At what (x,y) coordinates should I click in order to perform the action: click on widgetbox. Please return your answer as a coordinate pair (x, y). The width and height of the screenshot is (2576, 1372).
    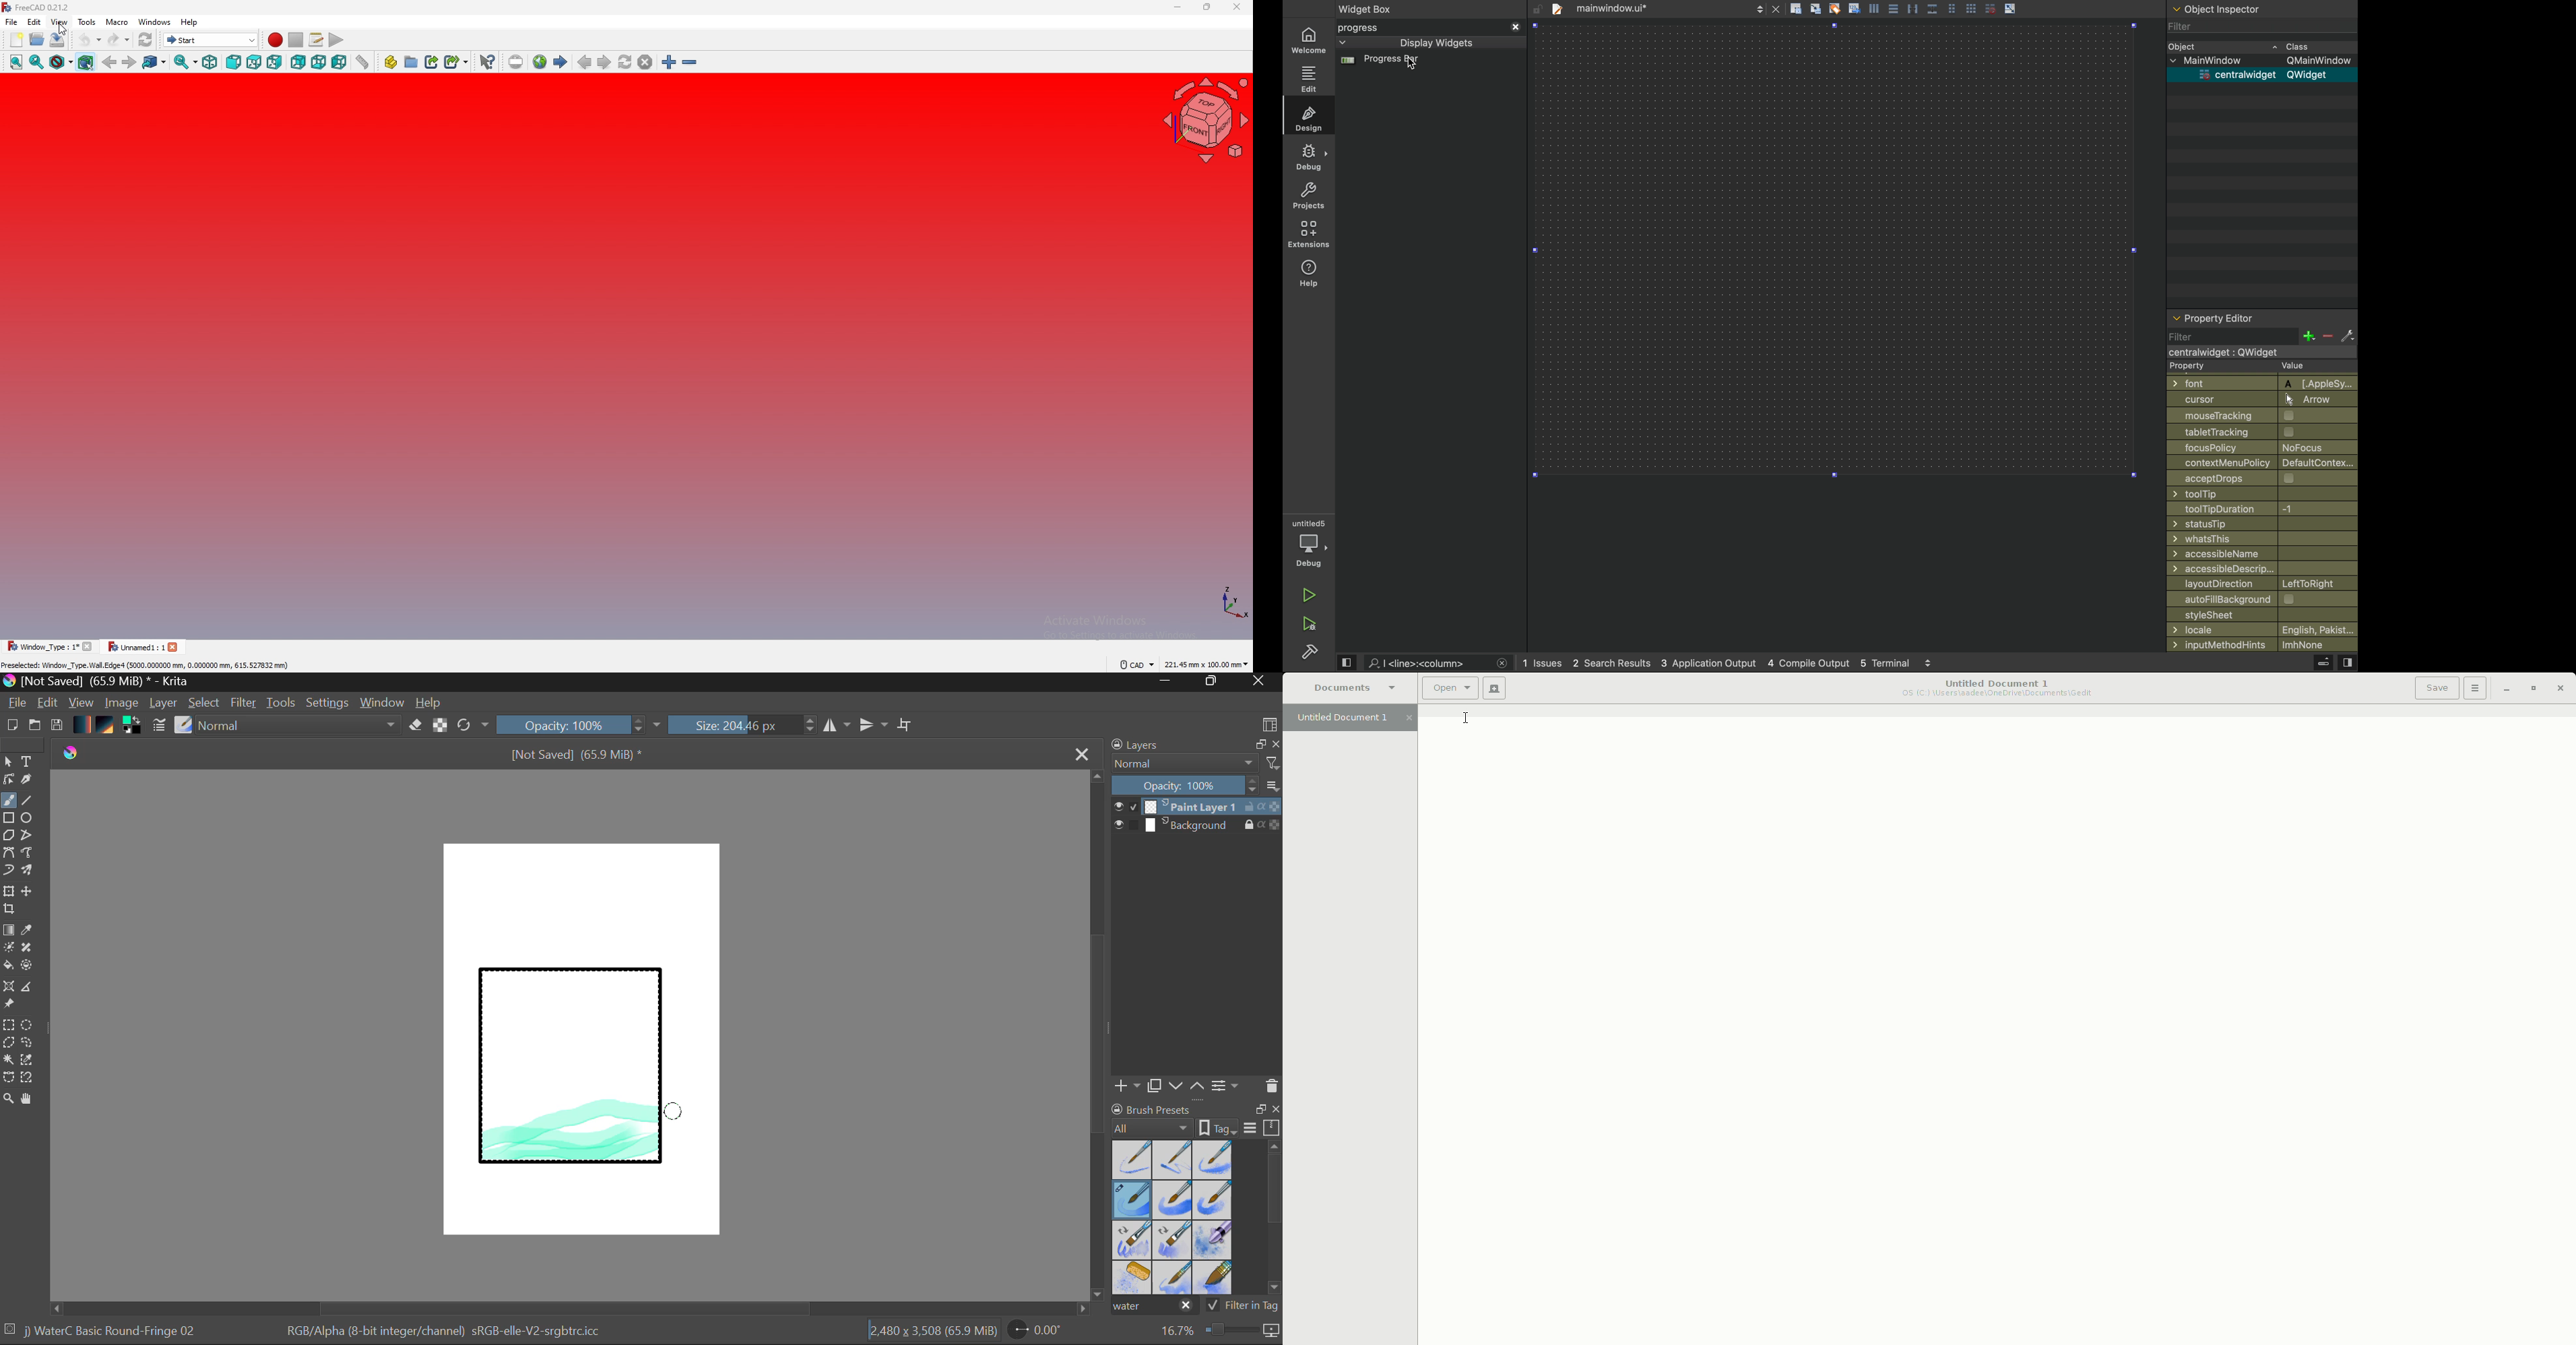
    Looking at the image, I should click on (1402, 9).